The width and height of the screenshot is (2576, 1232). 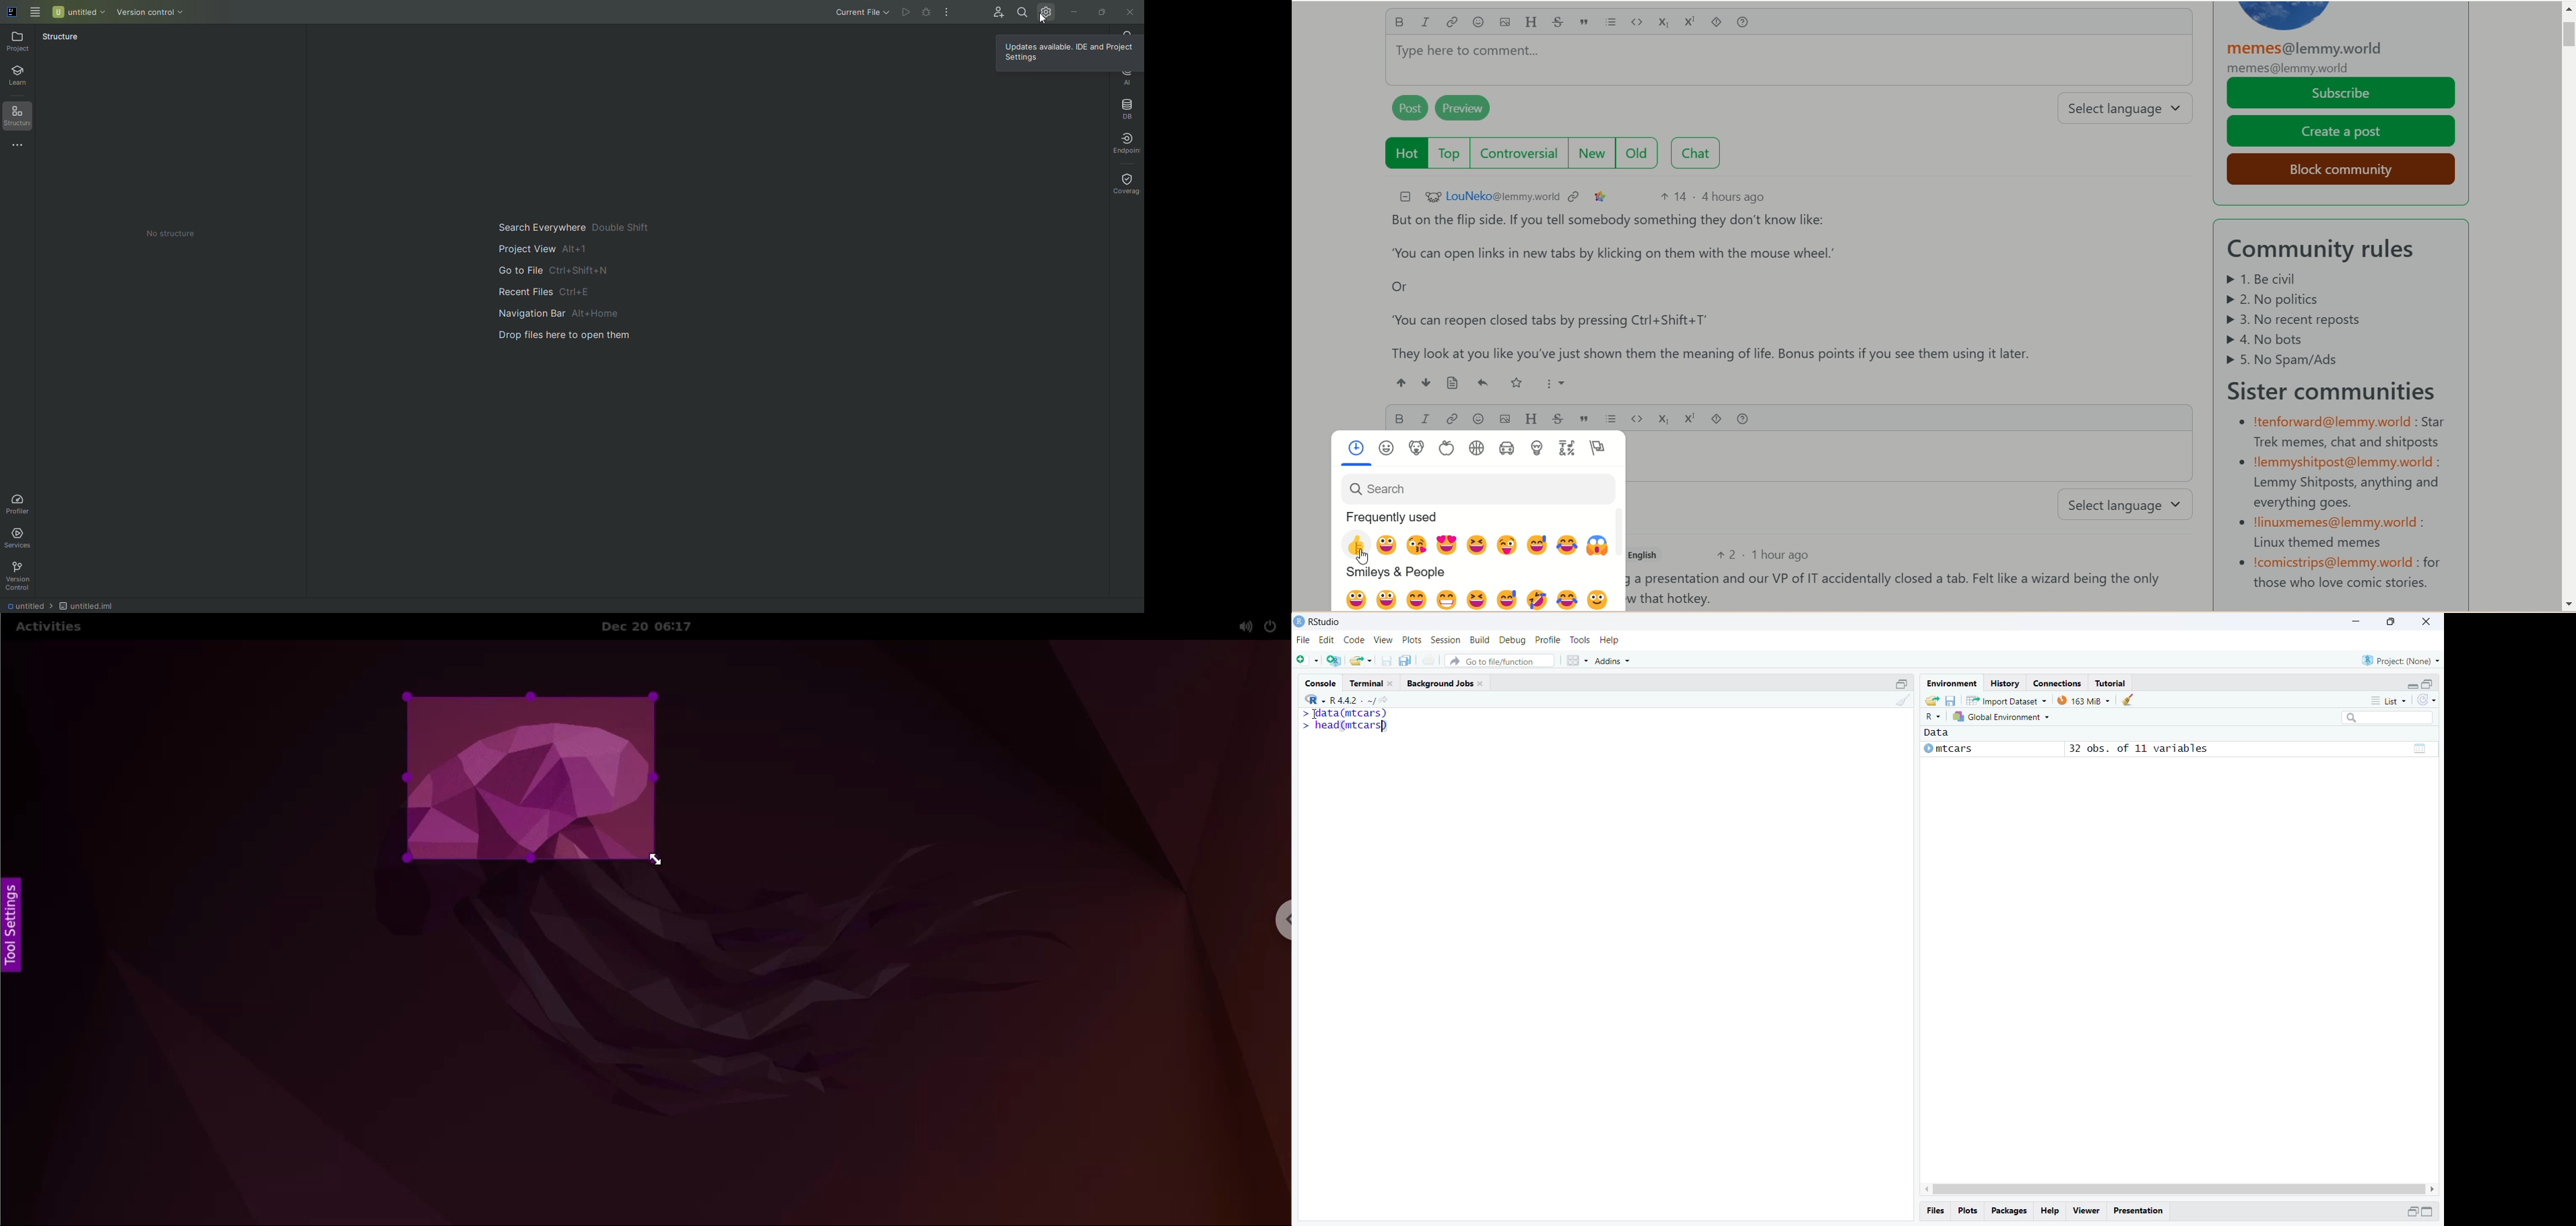 What do you see at coordinates (2323, 319) in the screenshot?
I see `Community rules listed` at bounding box center [2323, 319].